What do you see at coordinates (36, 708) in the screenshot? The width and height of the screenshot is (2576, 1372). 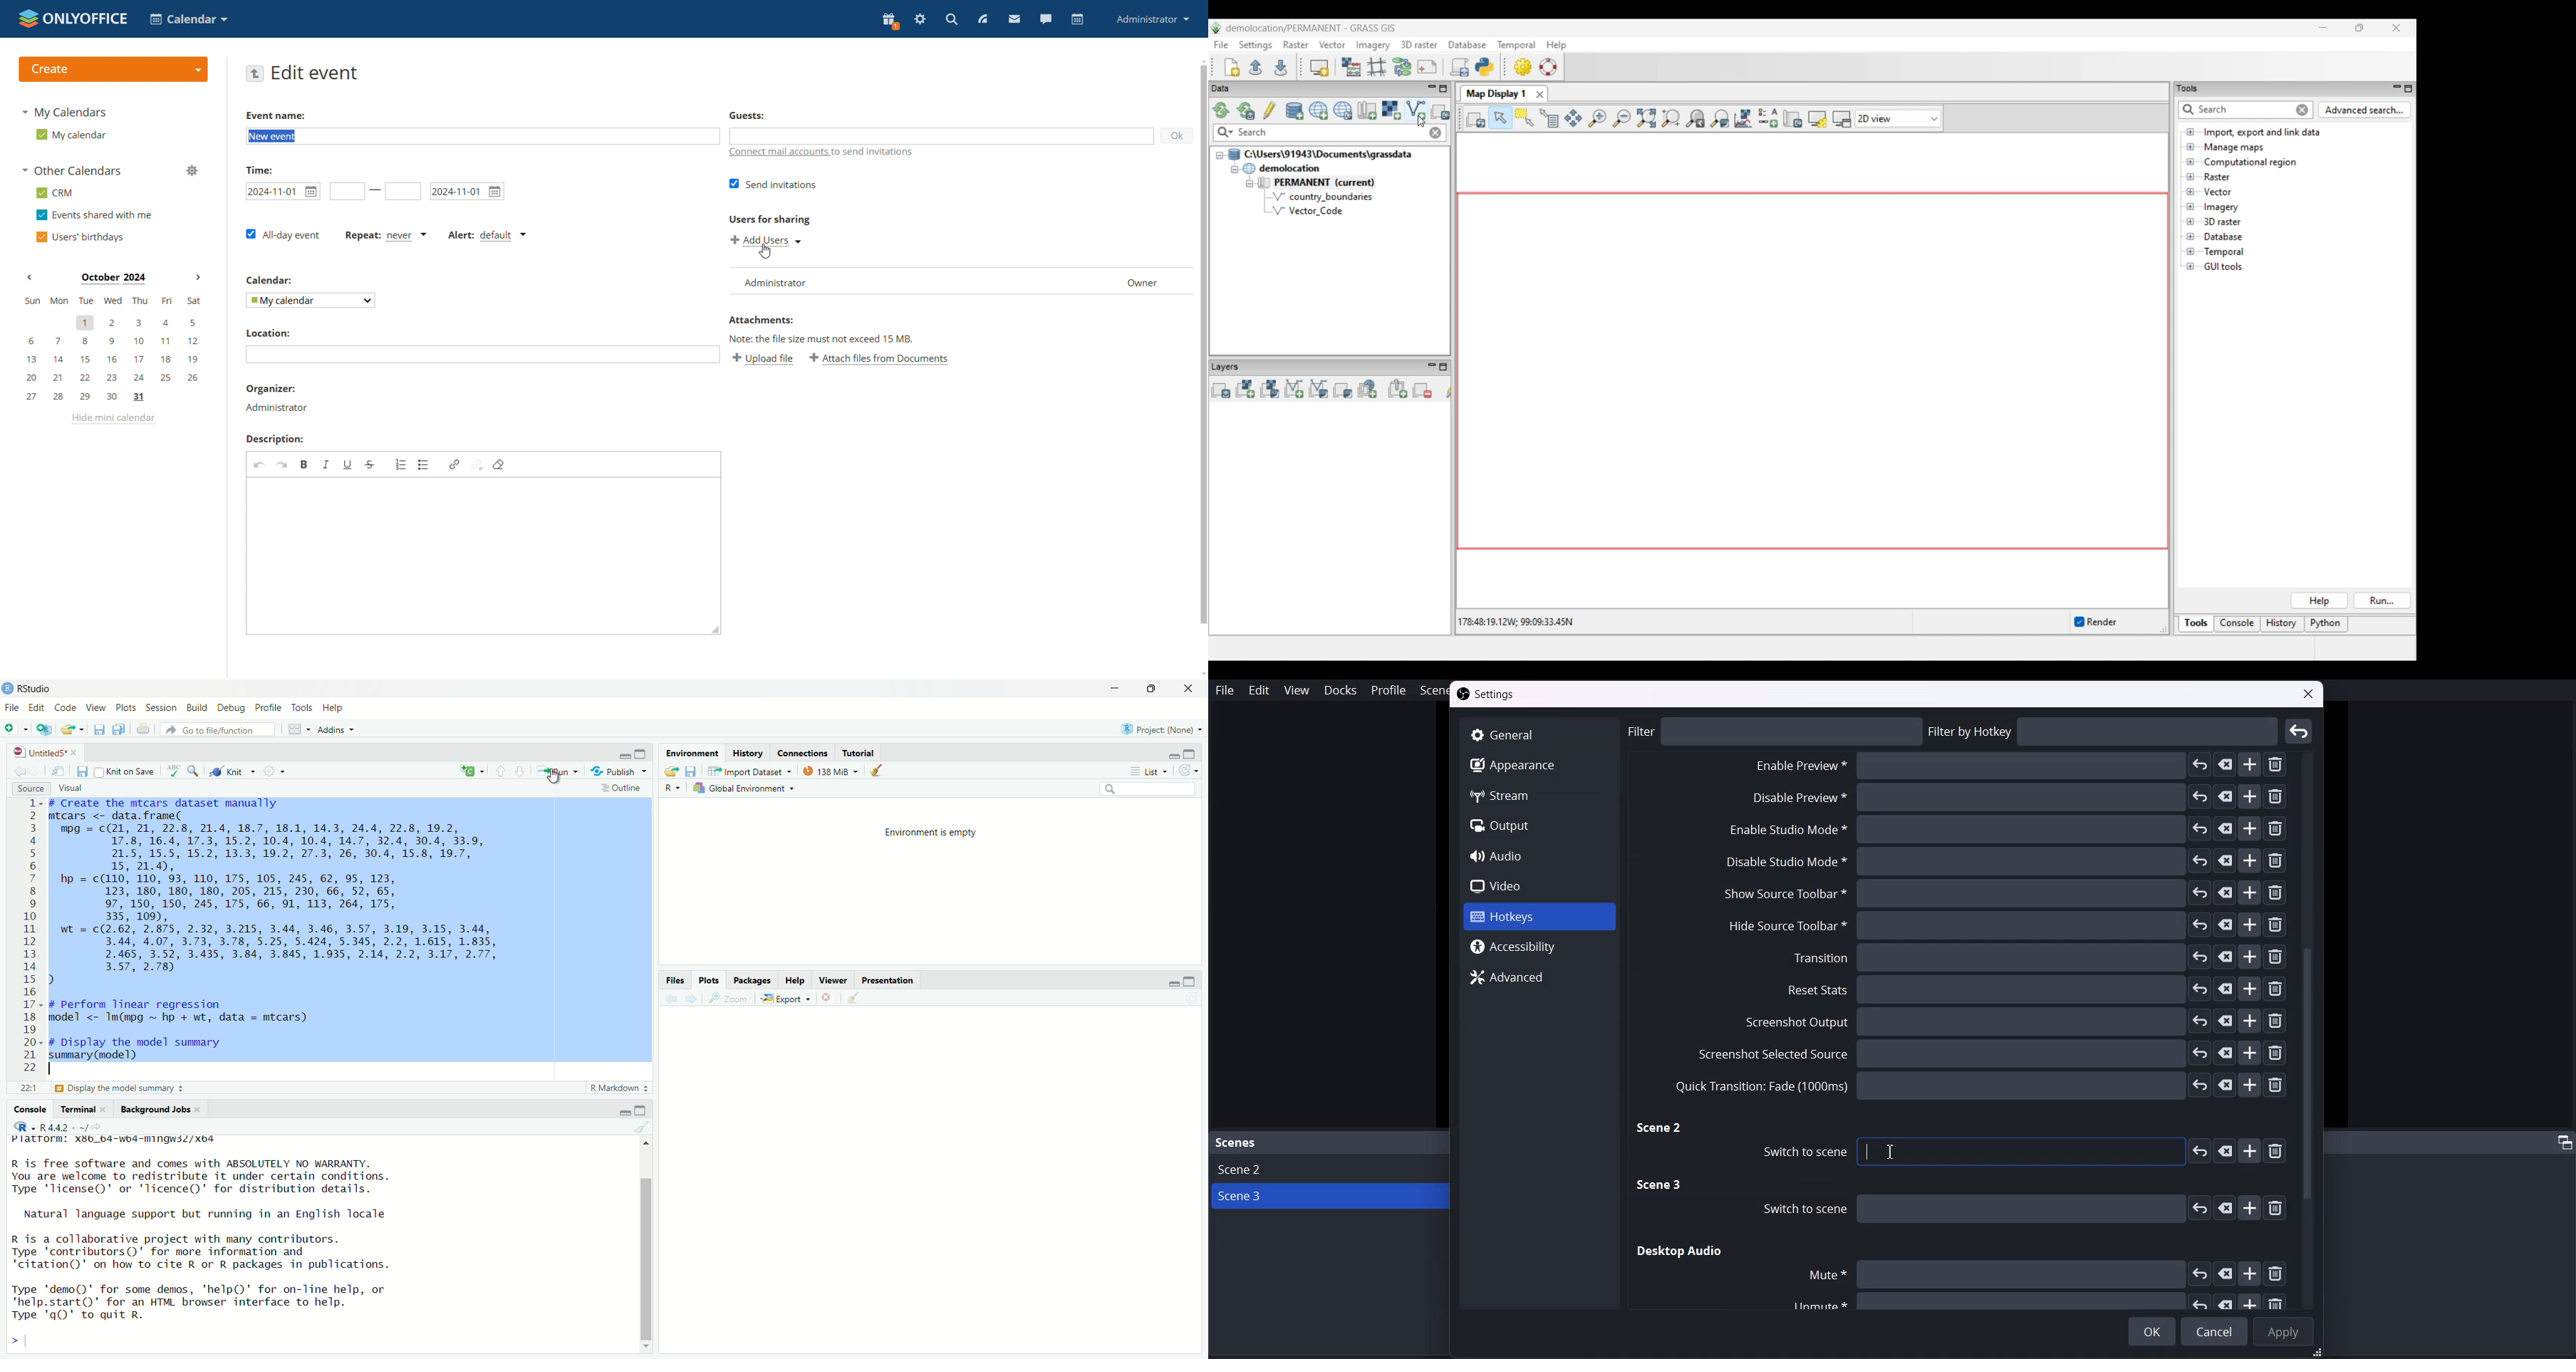 I see `edit` at bounding box center [36, 708].